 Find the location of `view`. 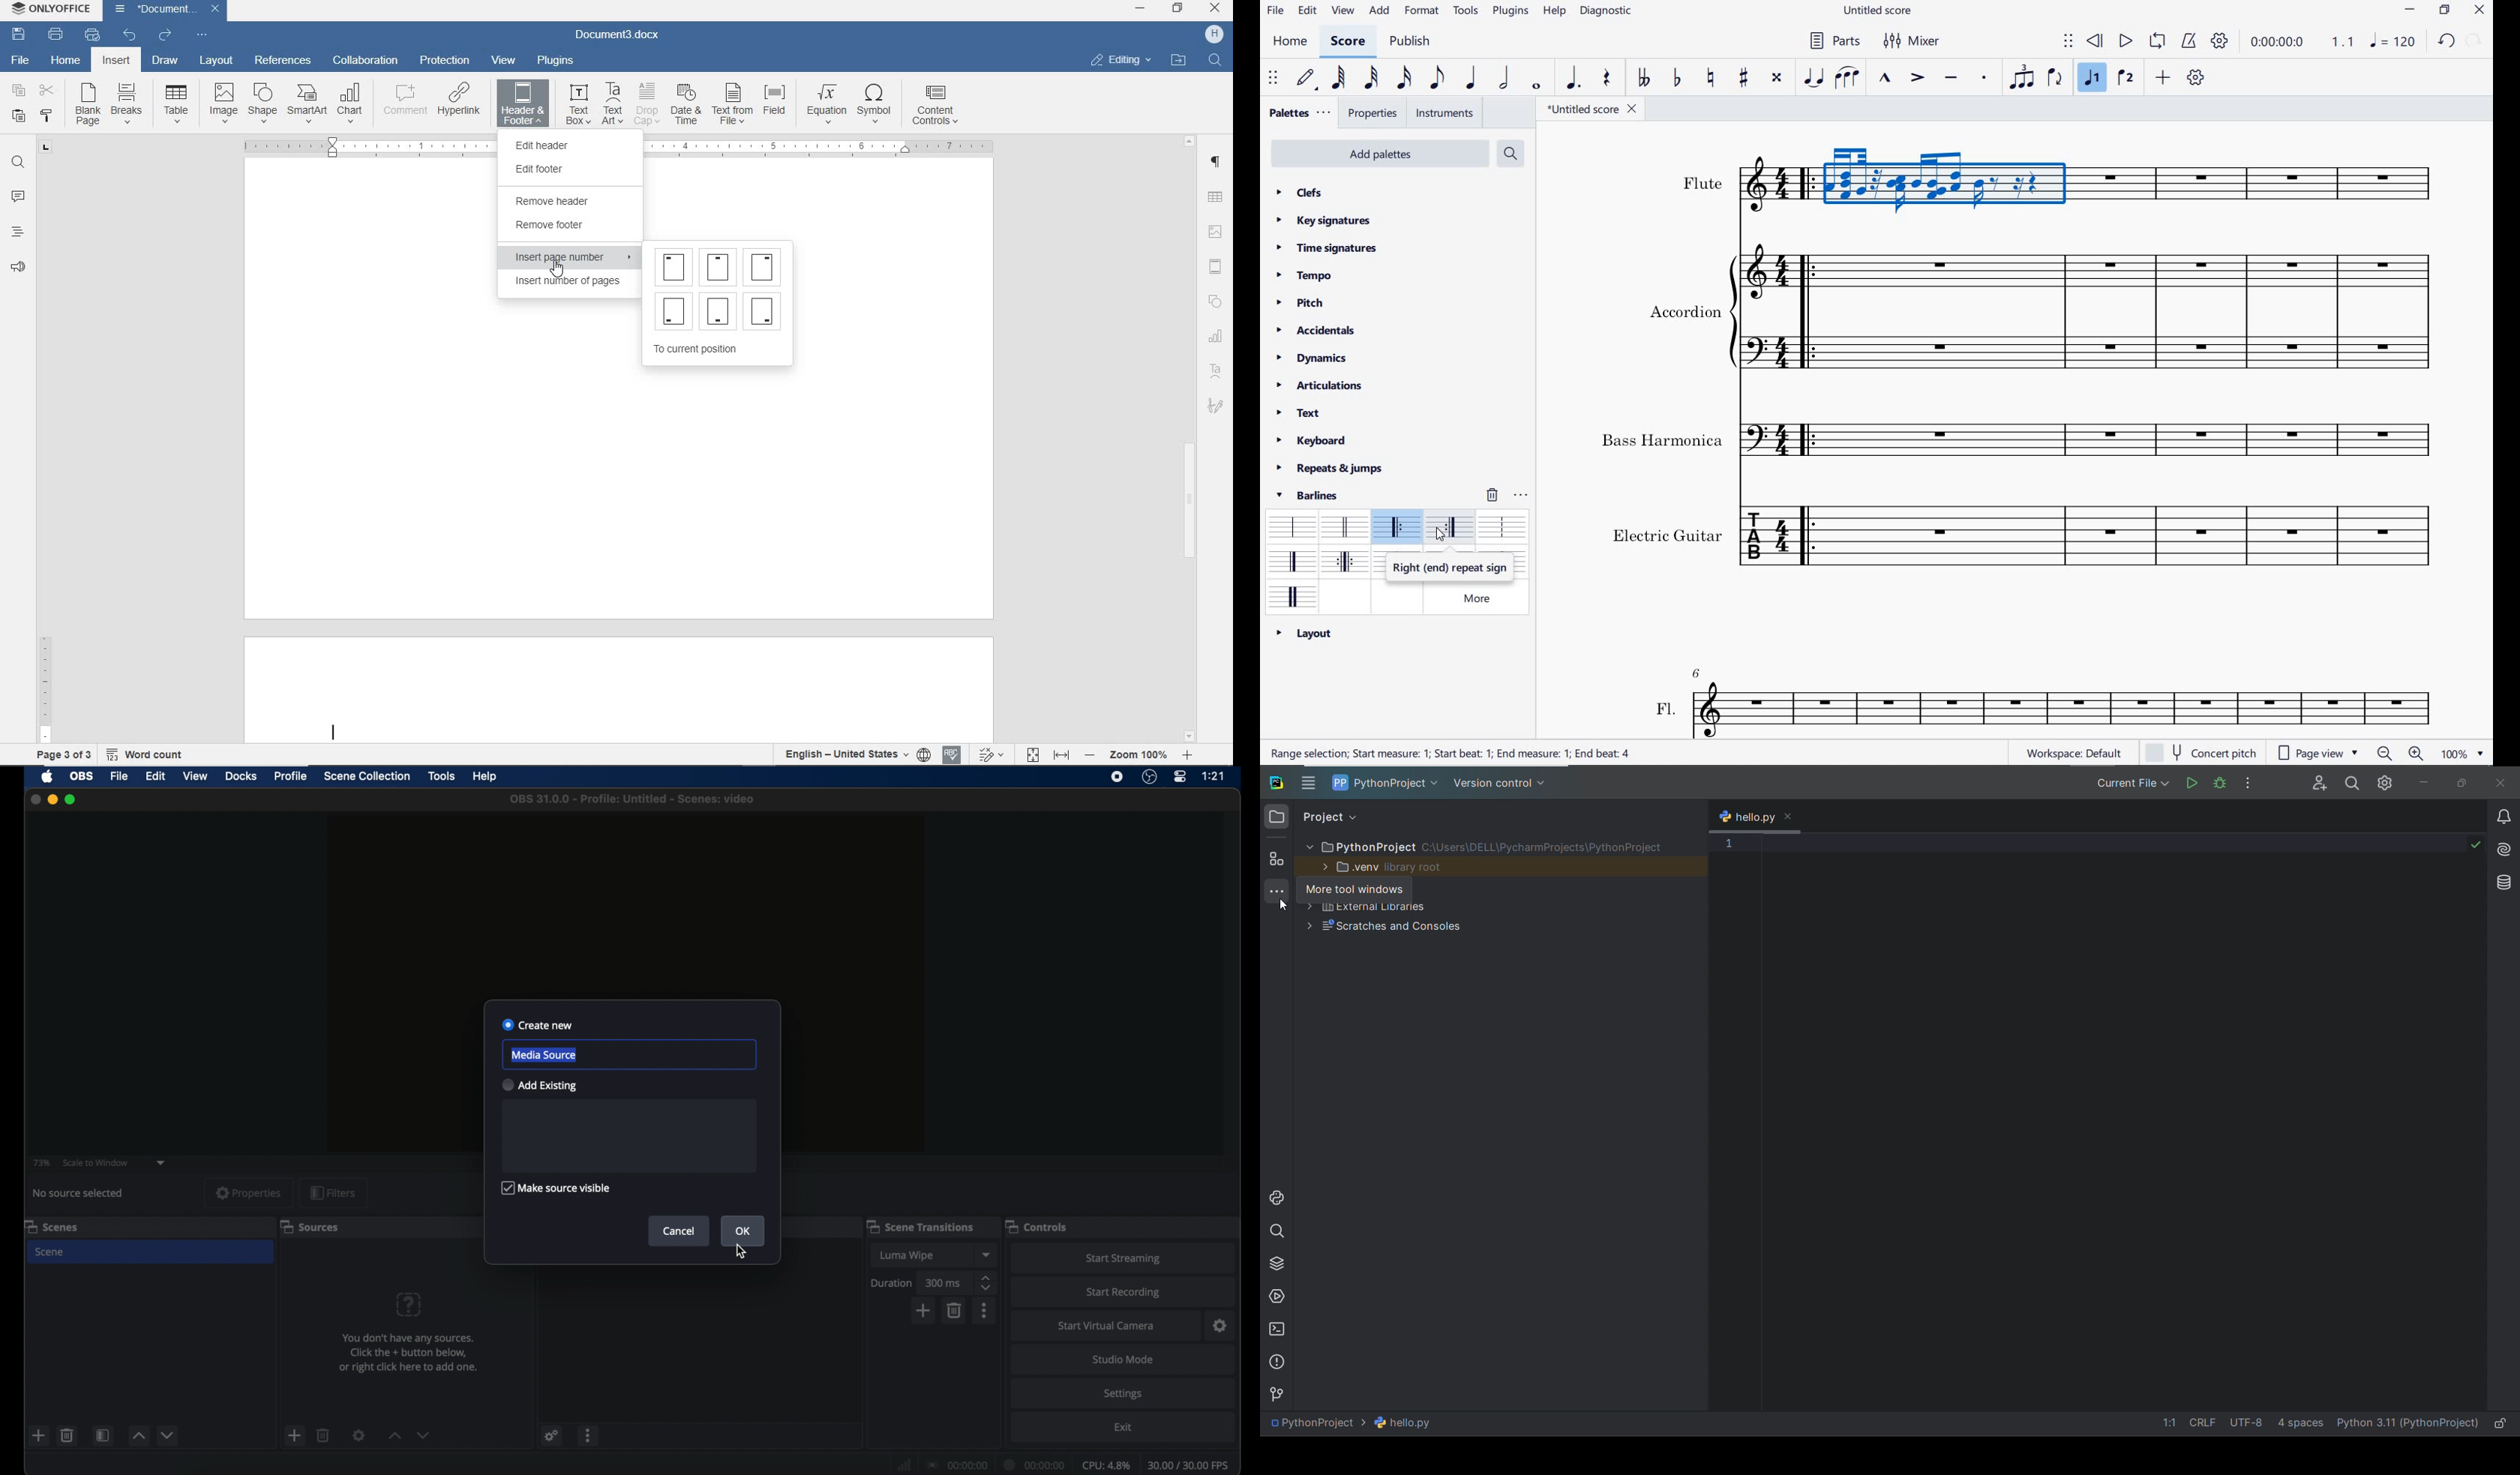

view is located at coordinates (197, 777).